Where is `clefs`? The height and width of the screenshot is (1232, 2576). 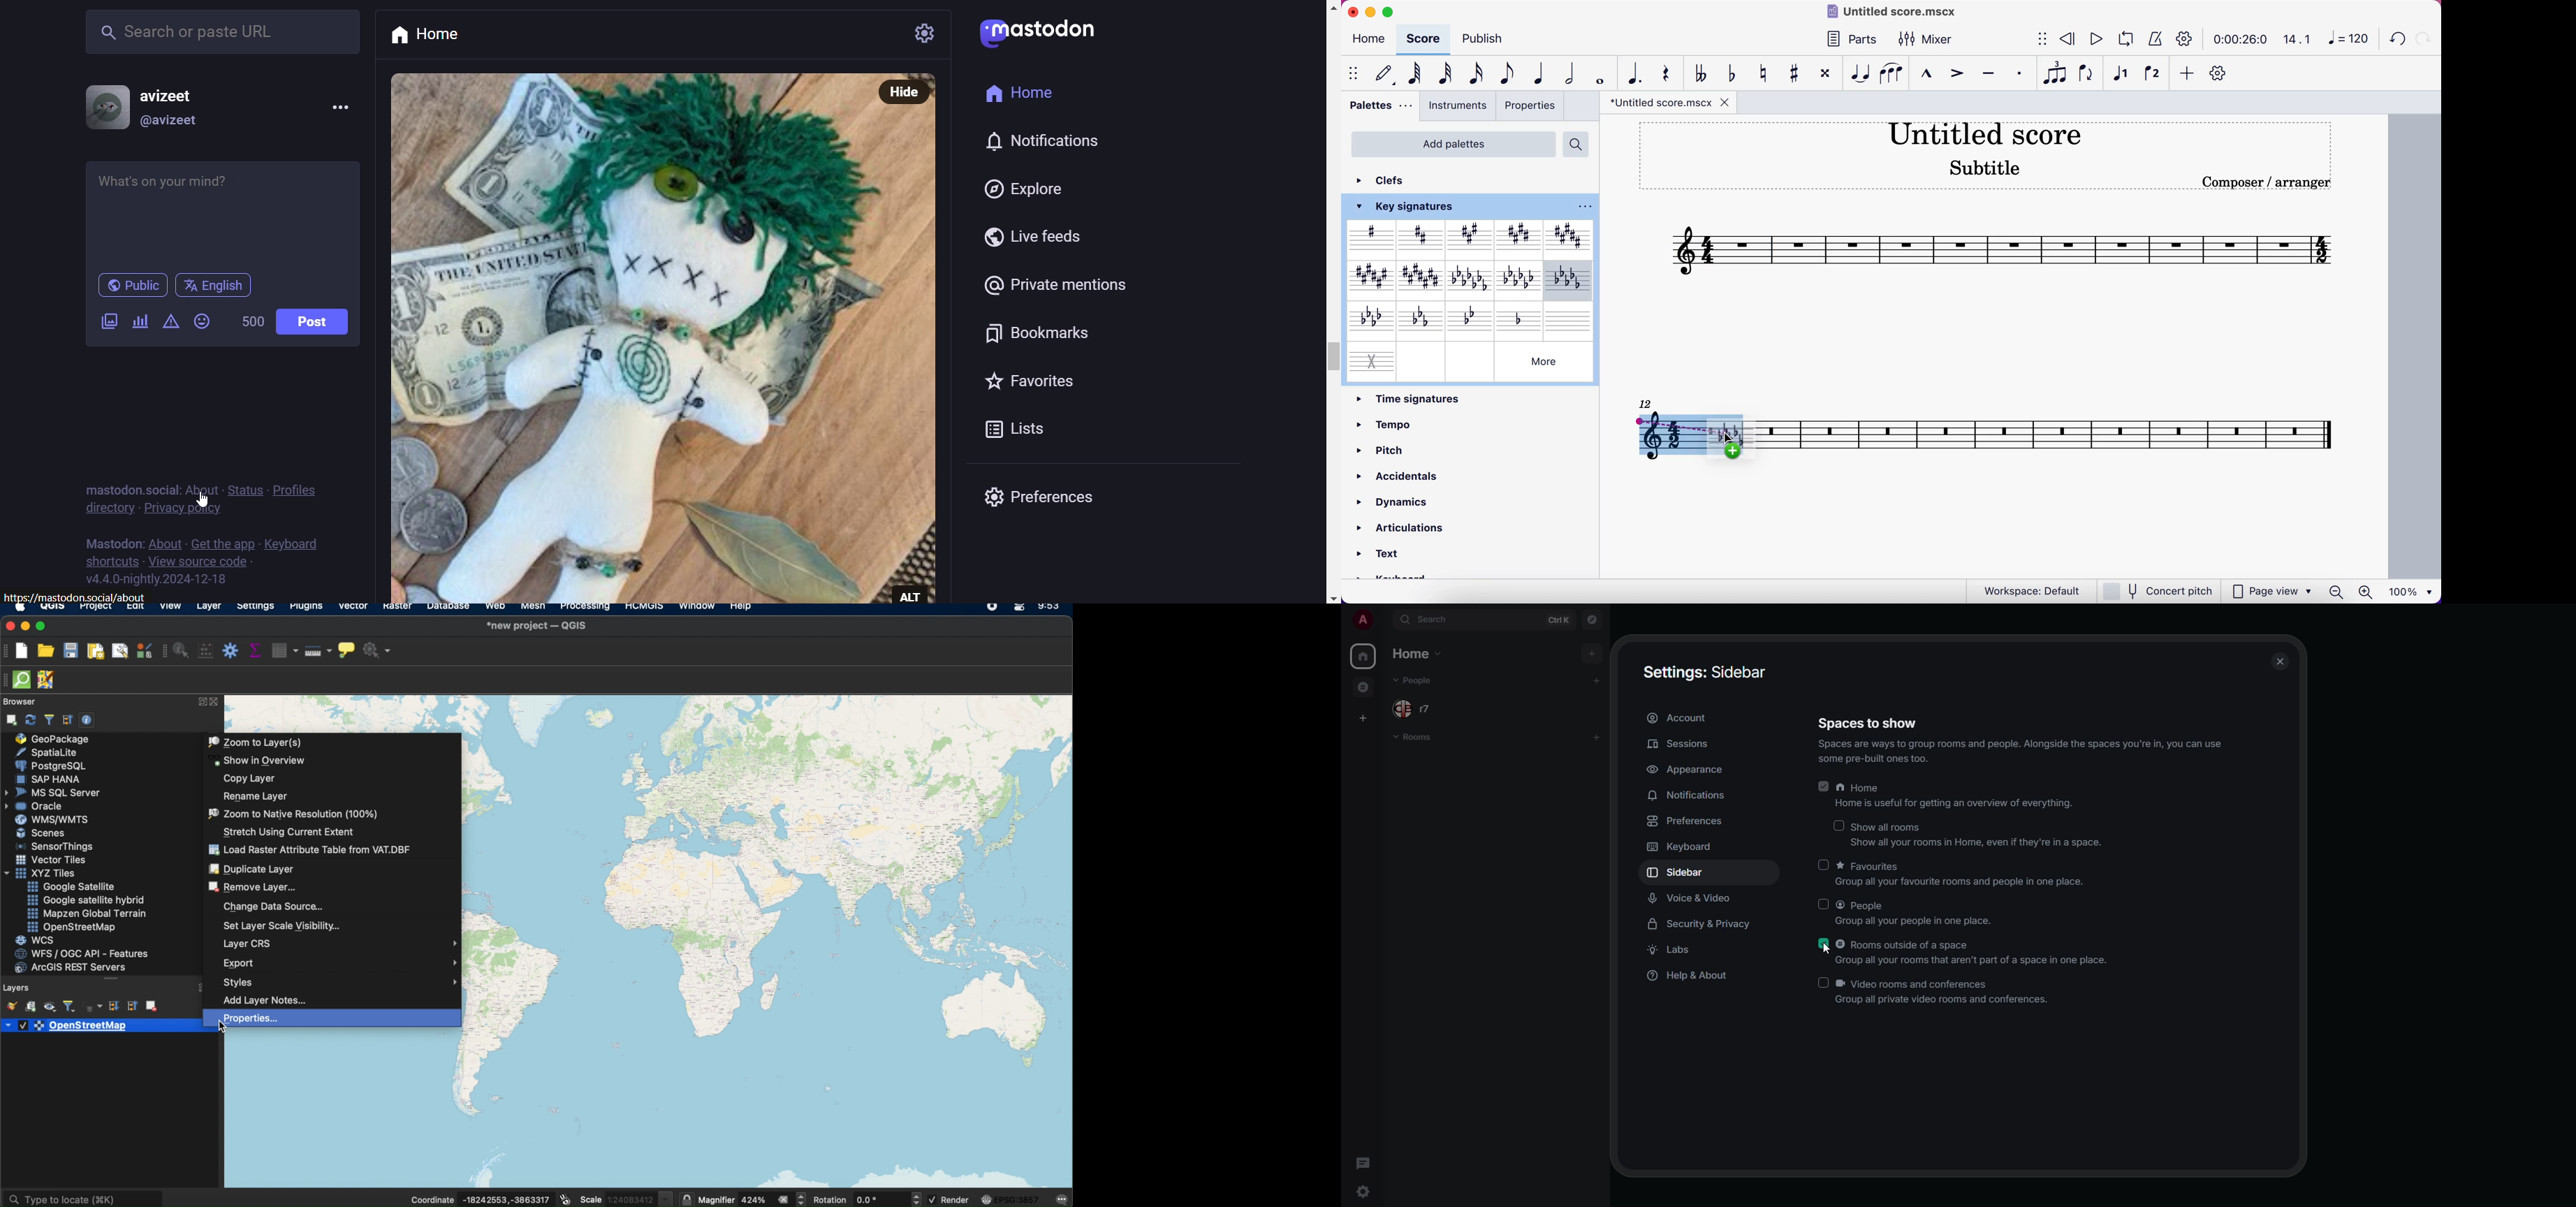 clefs is located at coordinates (1393, 181).